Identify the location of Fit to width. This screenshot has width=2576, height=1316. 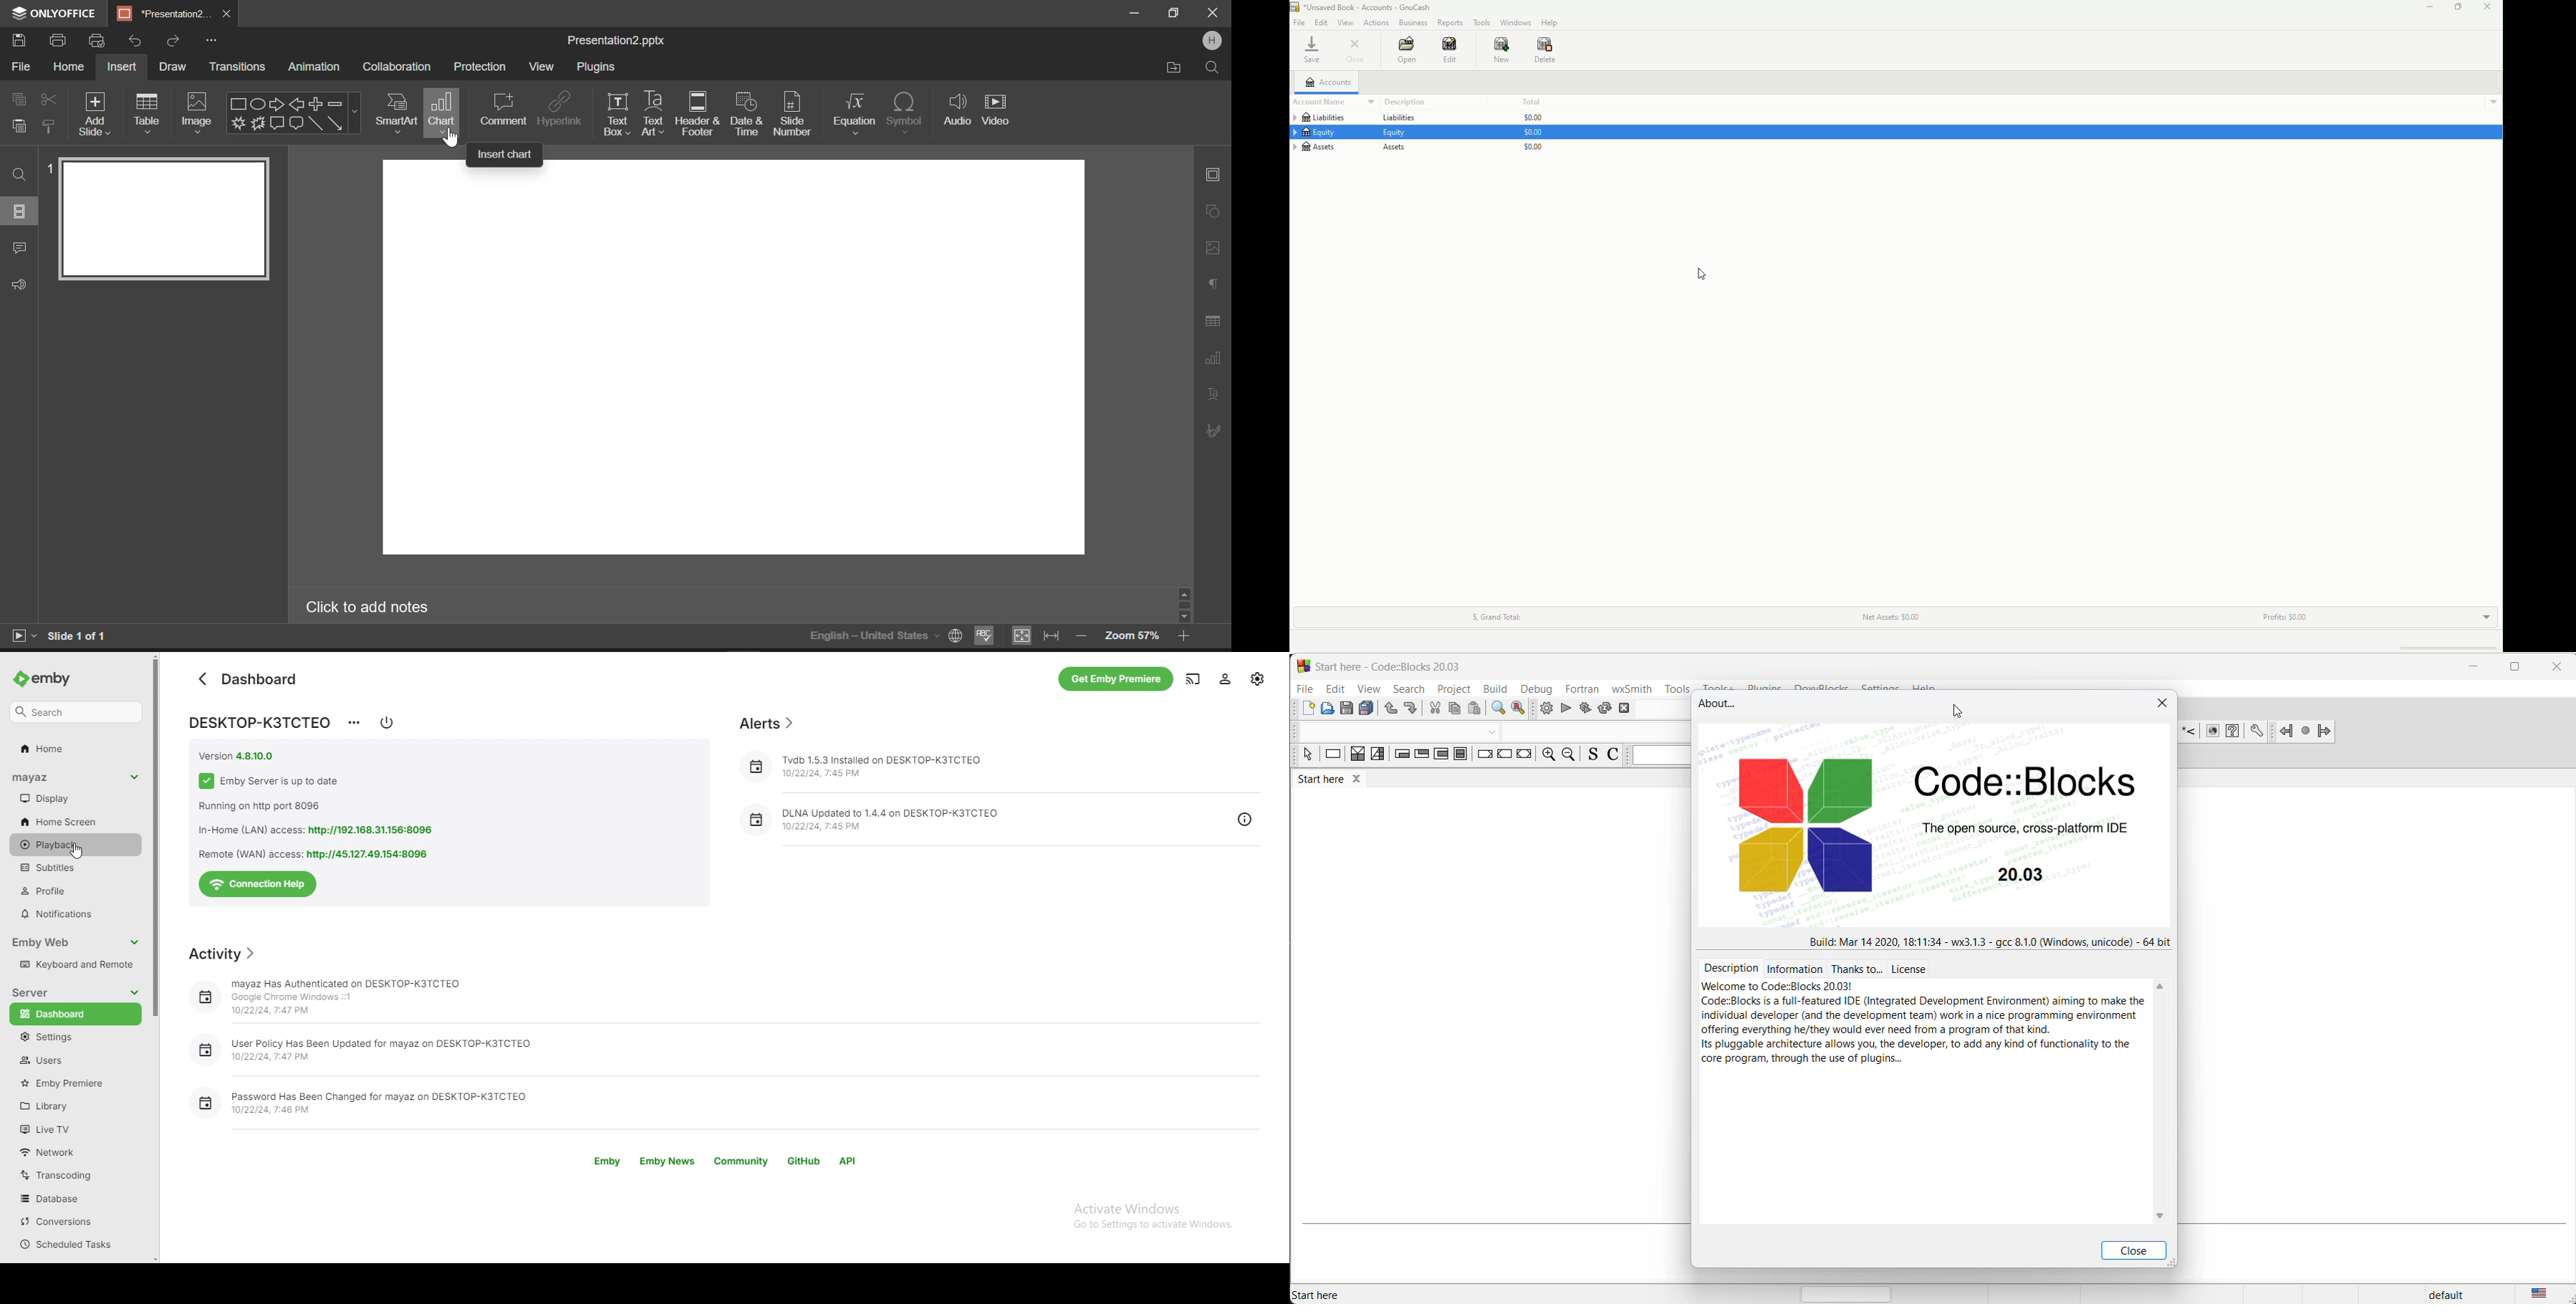
(1052, 636).